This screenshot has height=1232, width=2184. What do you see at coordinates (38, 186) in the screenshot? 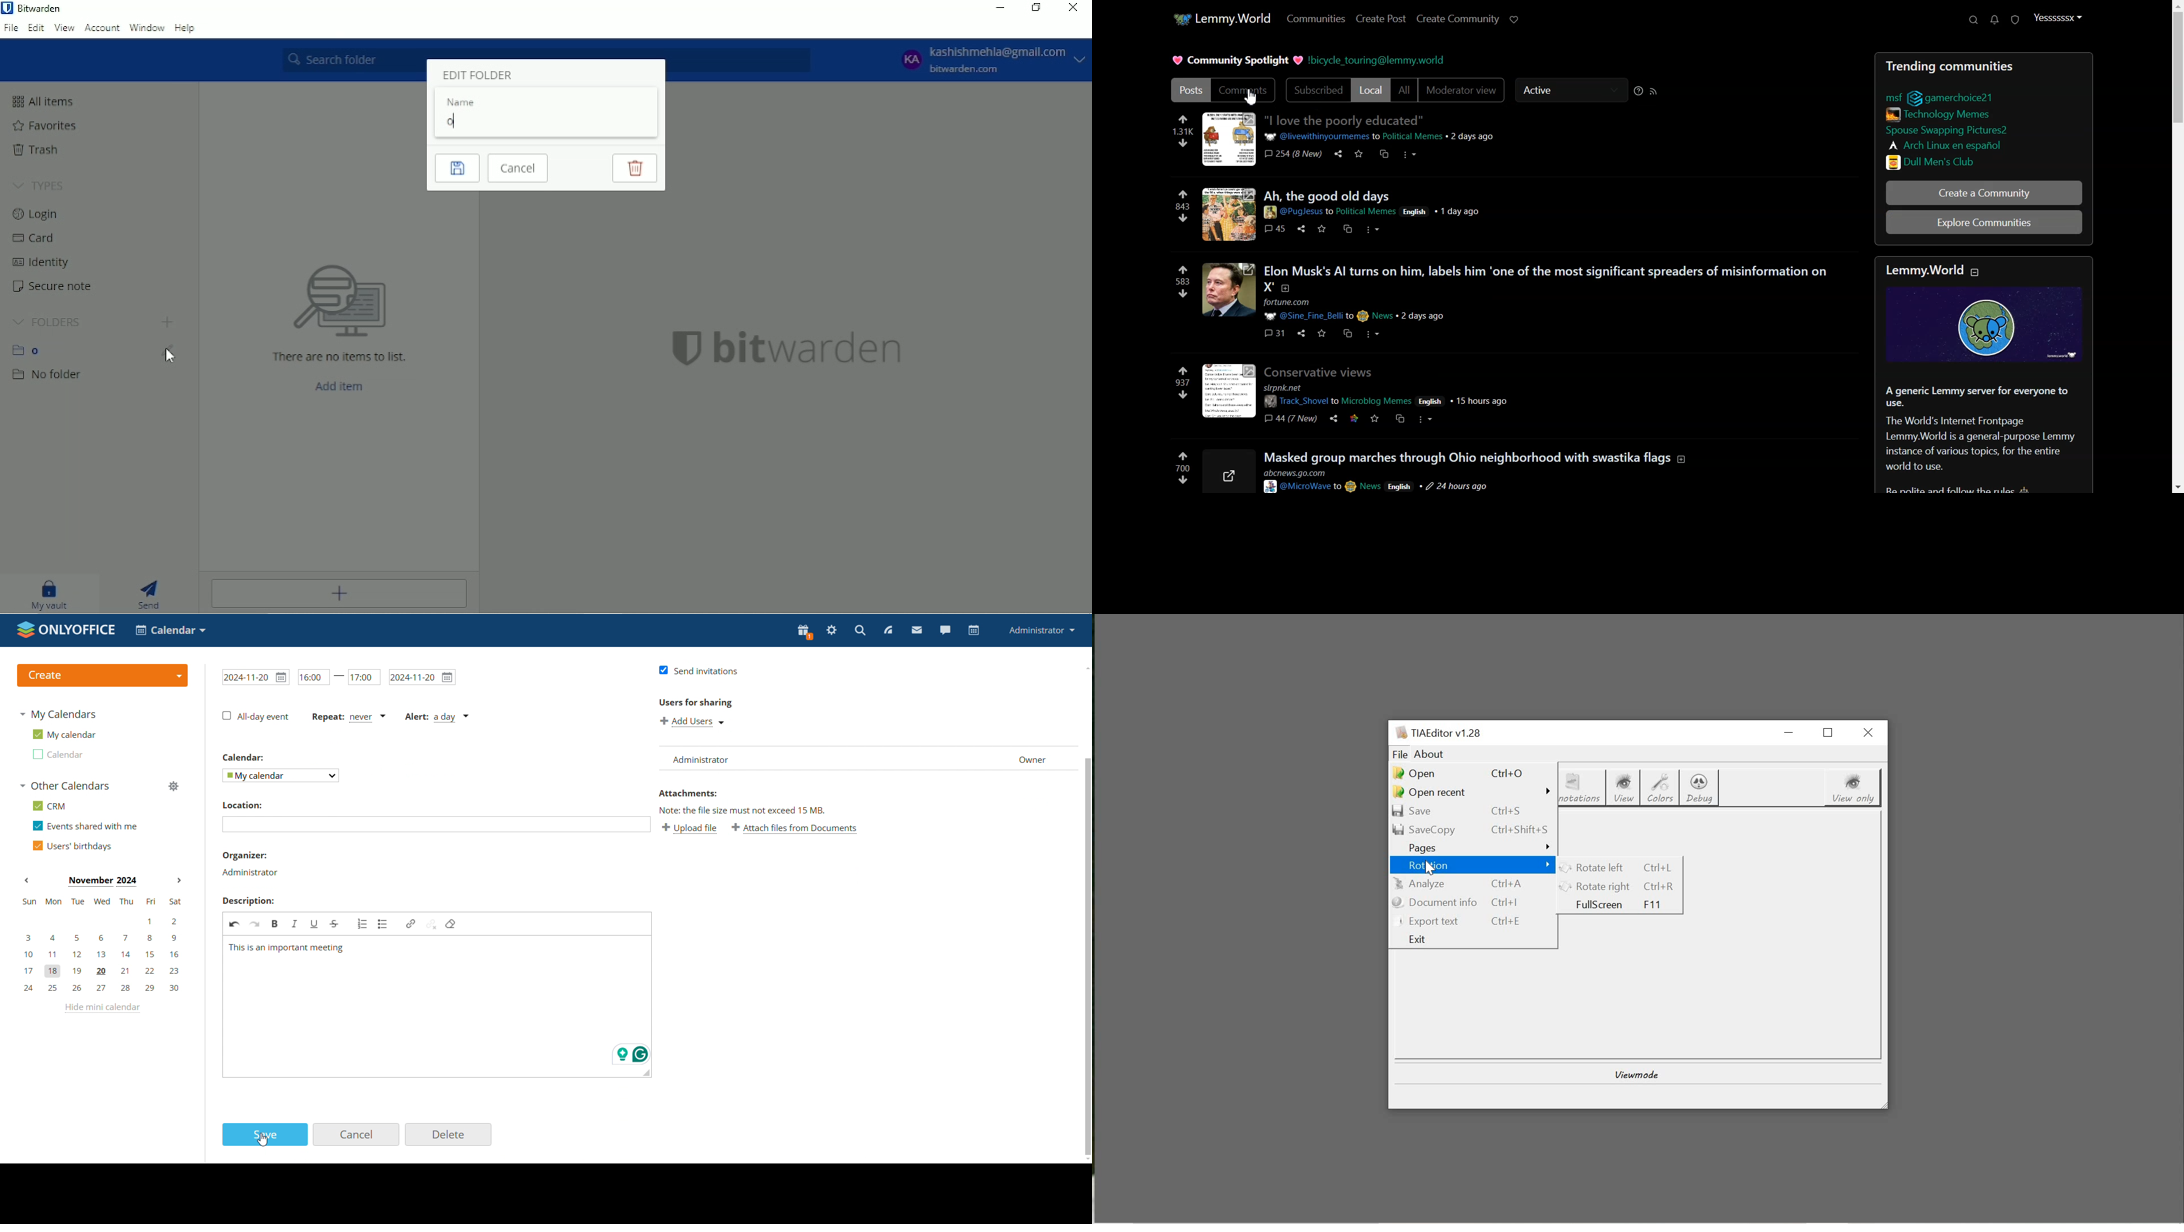
I see `Types` at bounding box center [38, 186].